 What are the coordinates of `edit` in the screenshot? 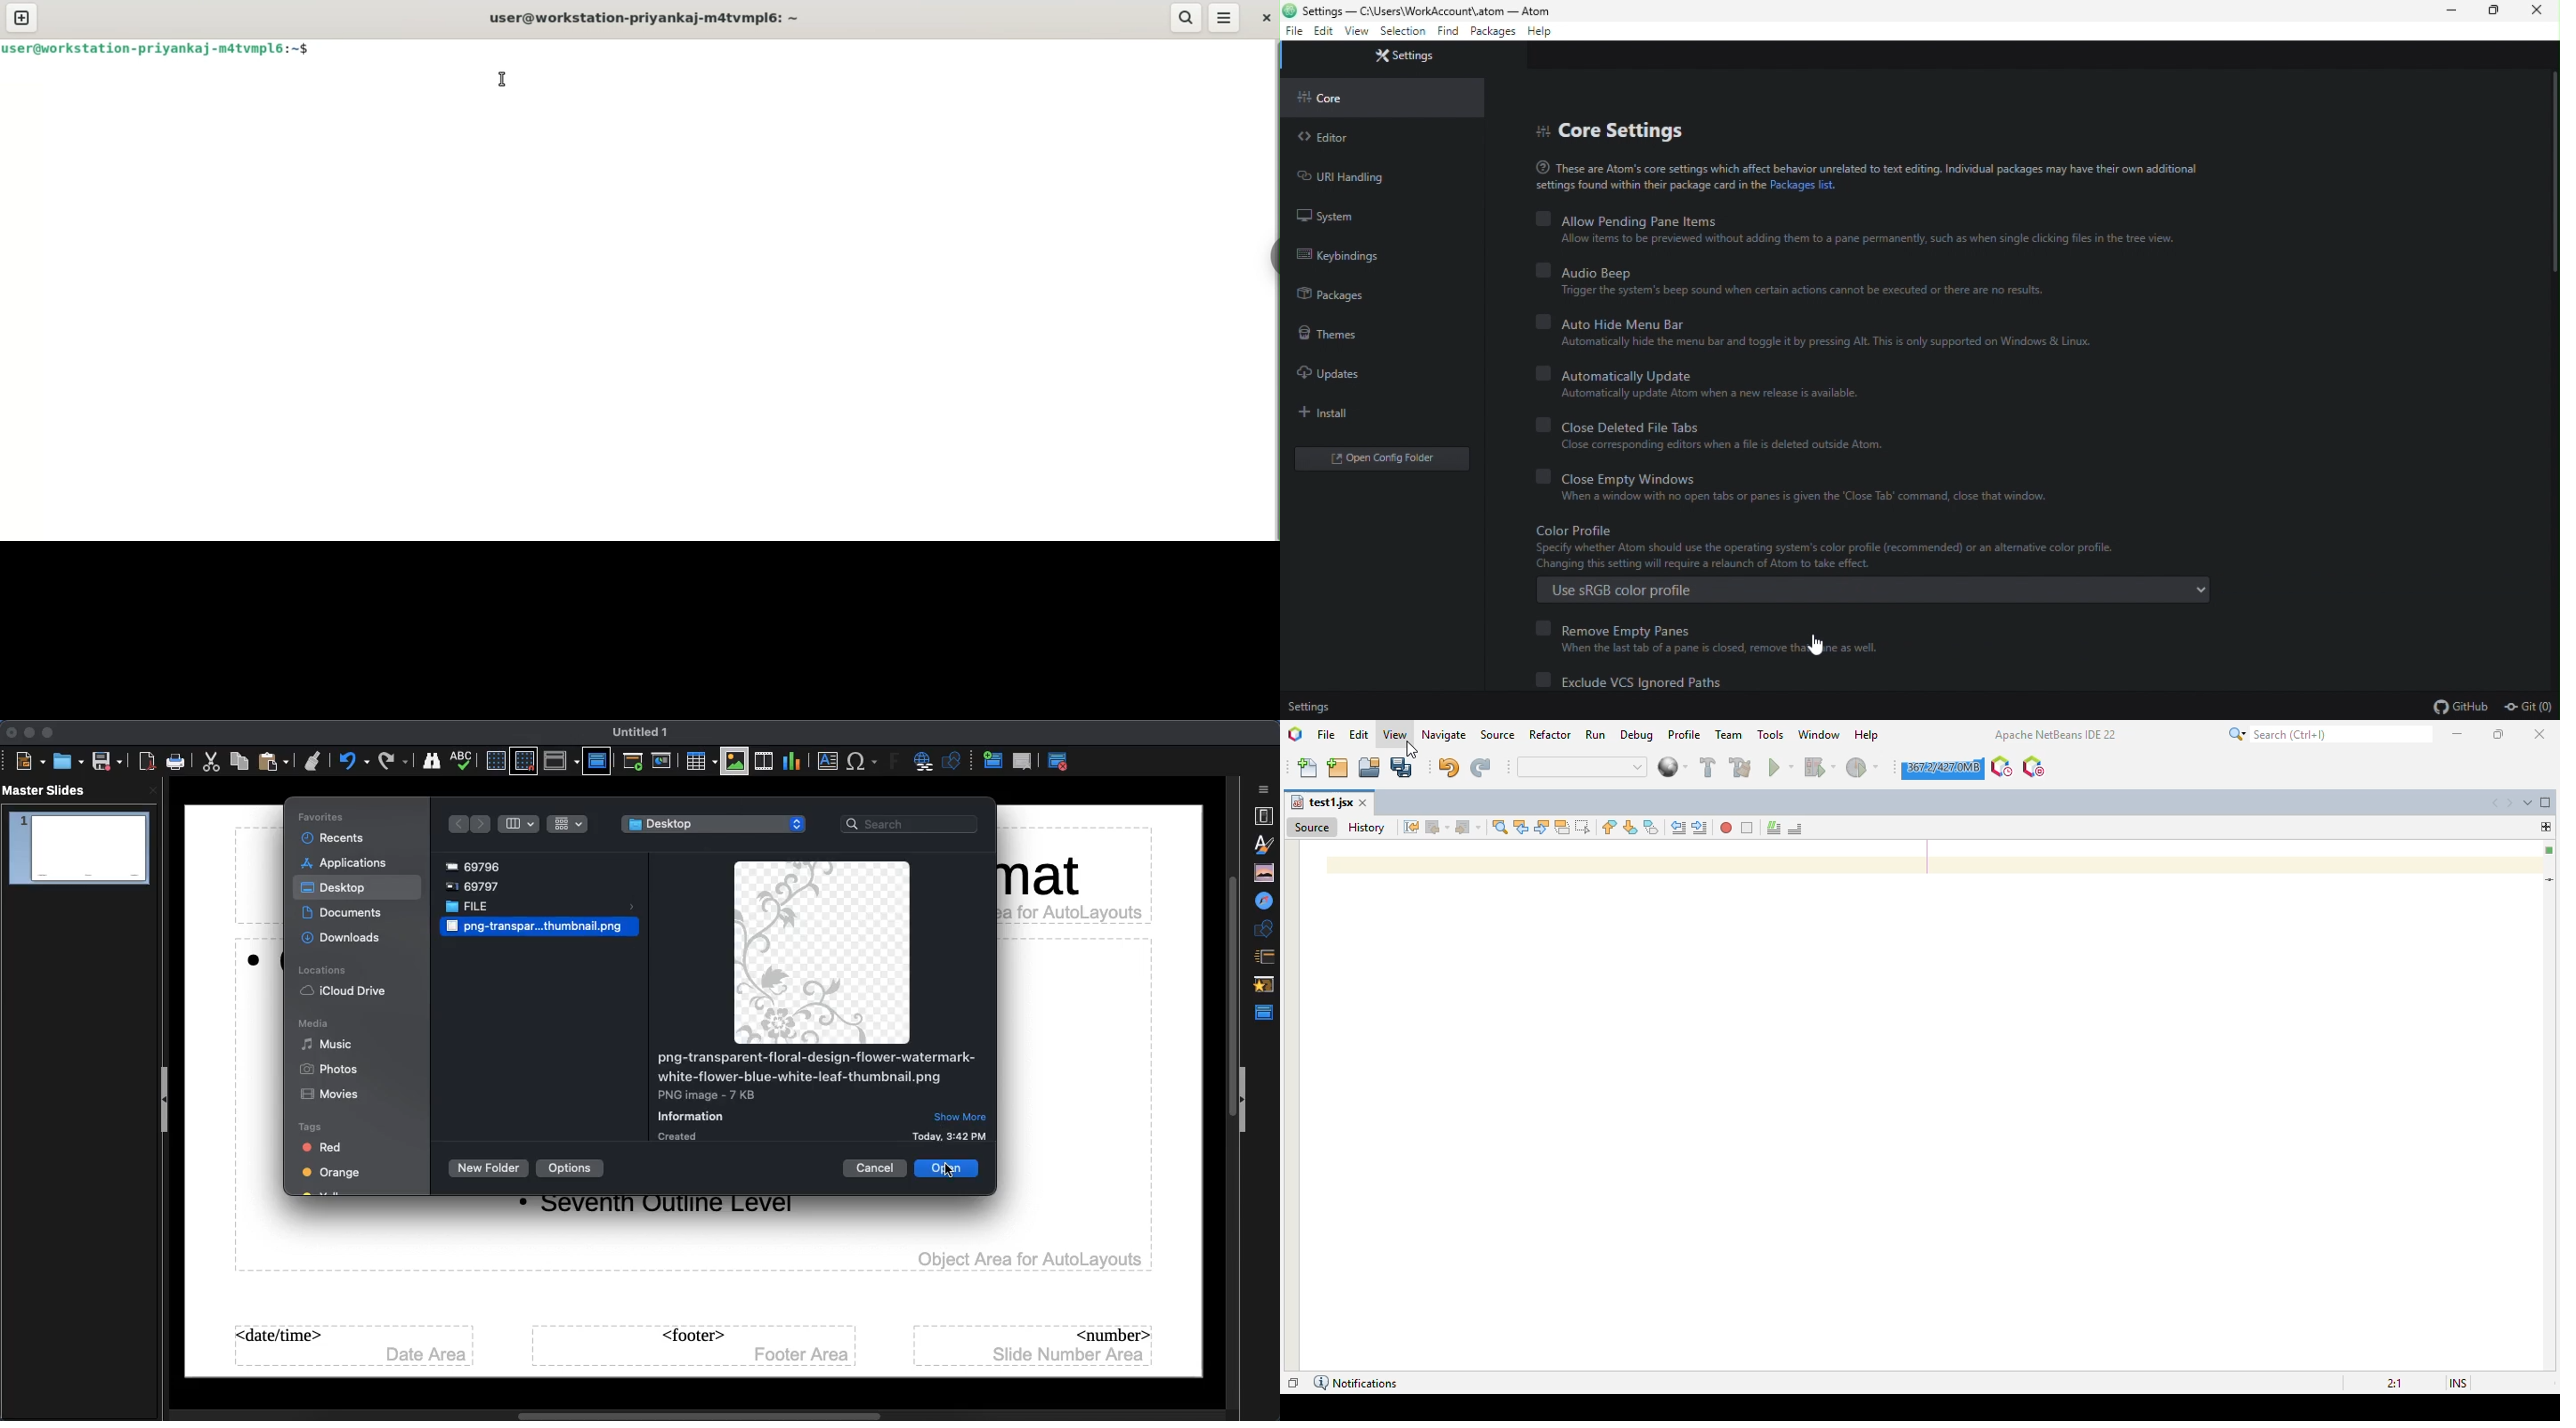 It's located at (1323, 31).